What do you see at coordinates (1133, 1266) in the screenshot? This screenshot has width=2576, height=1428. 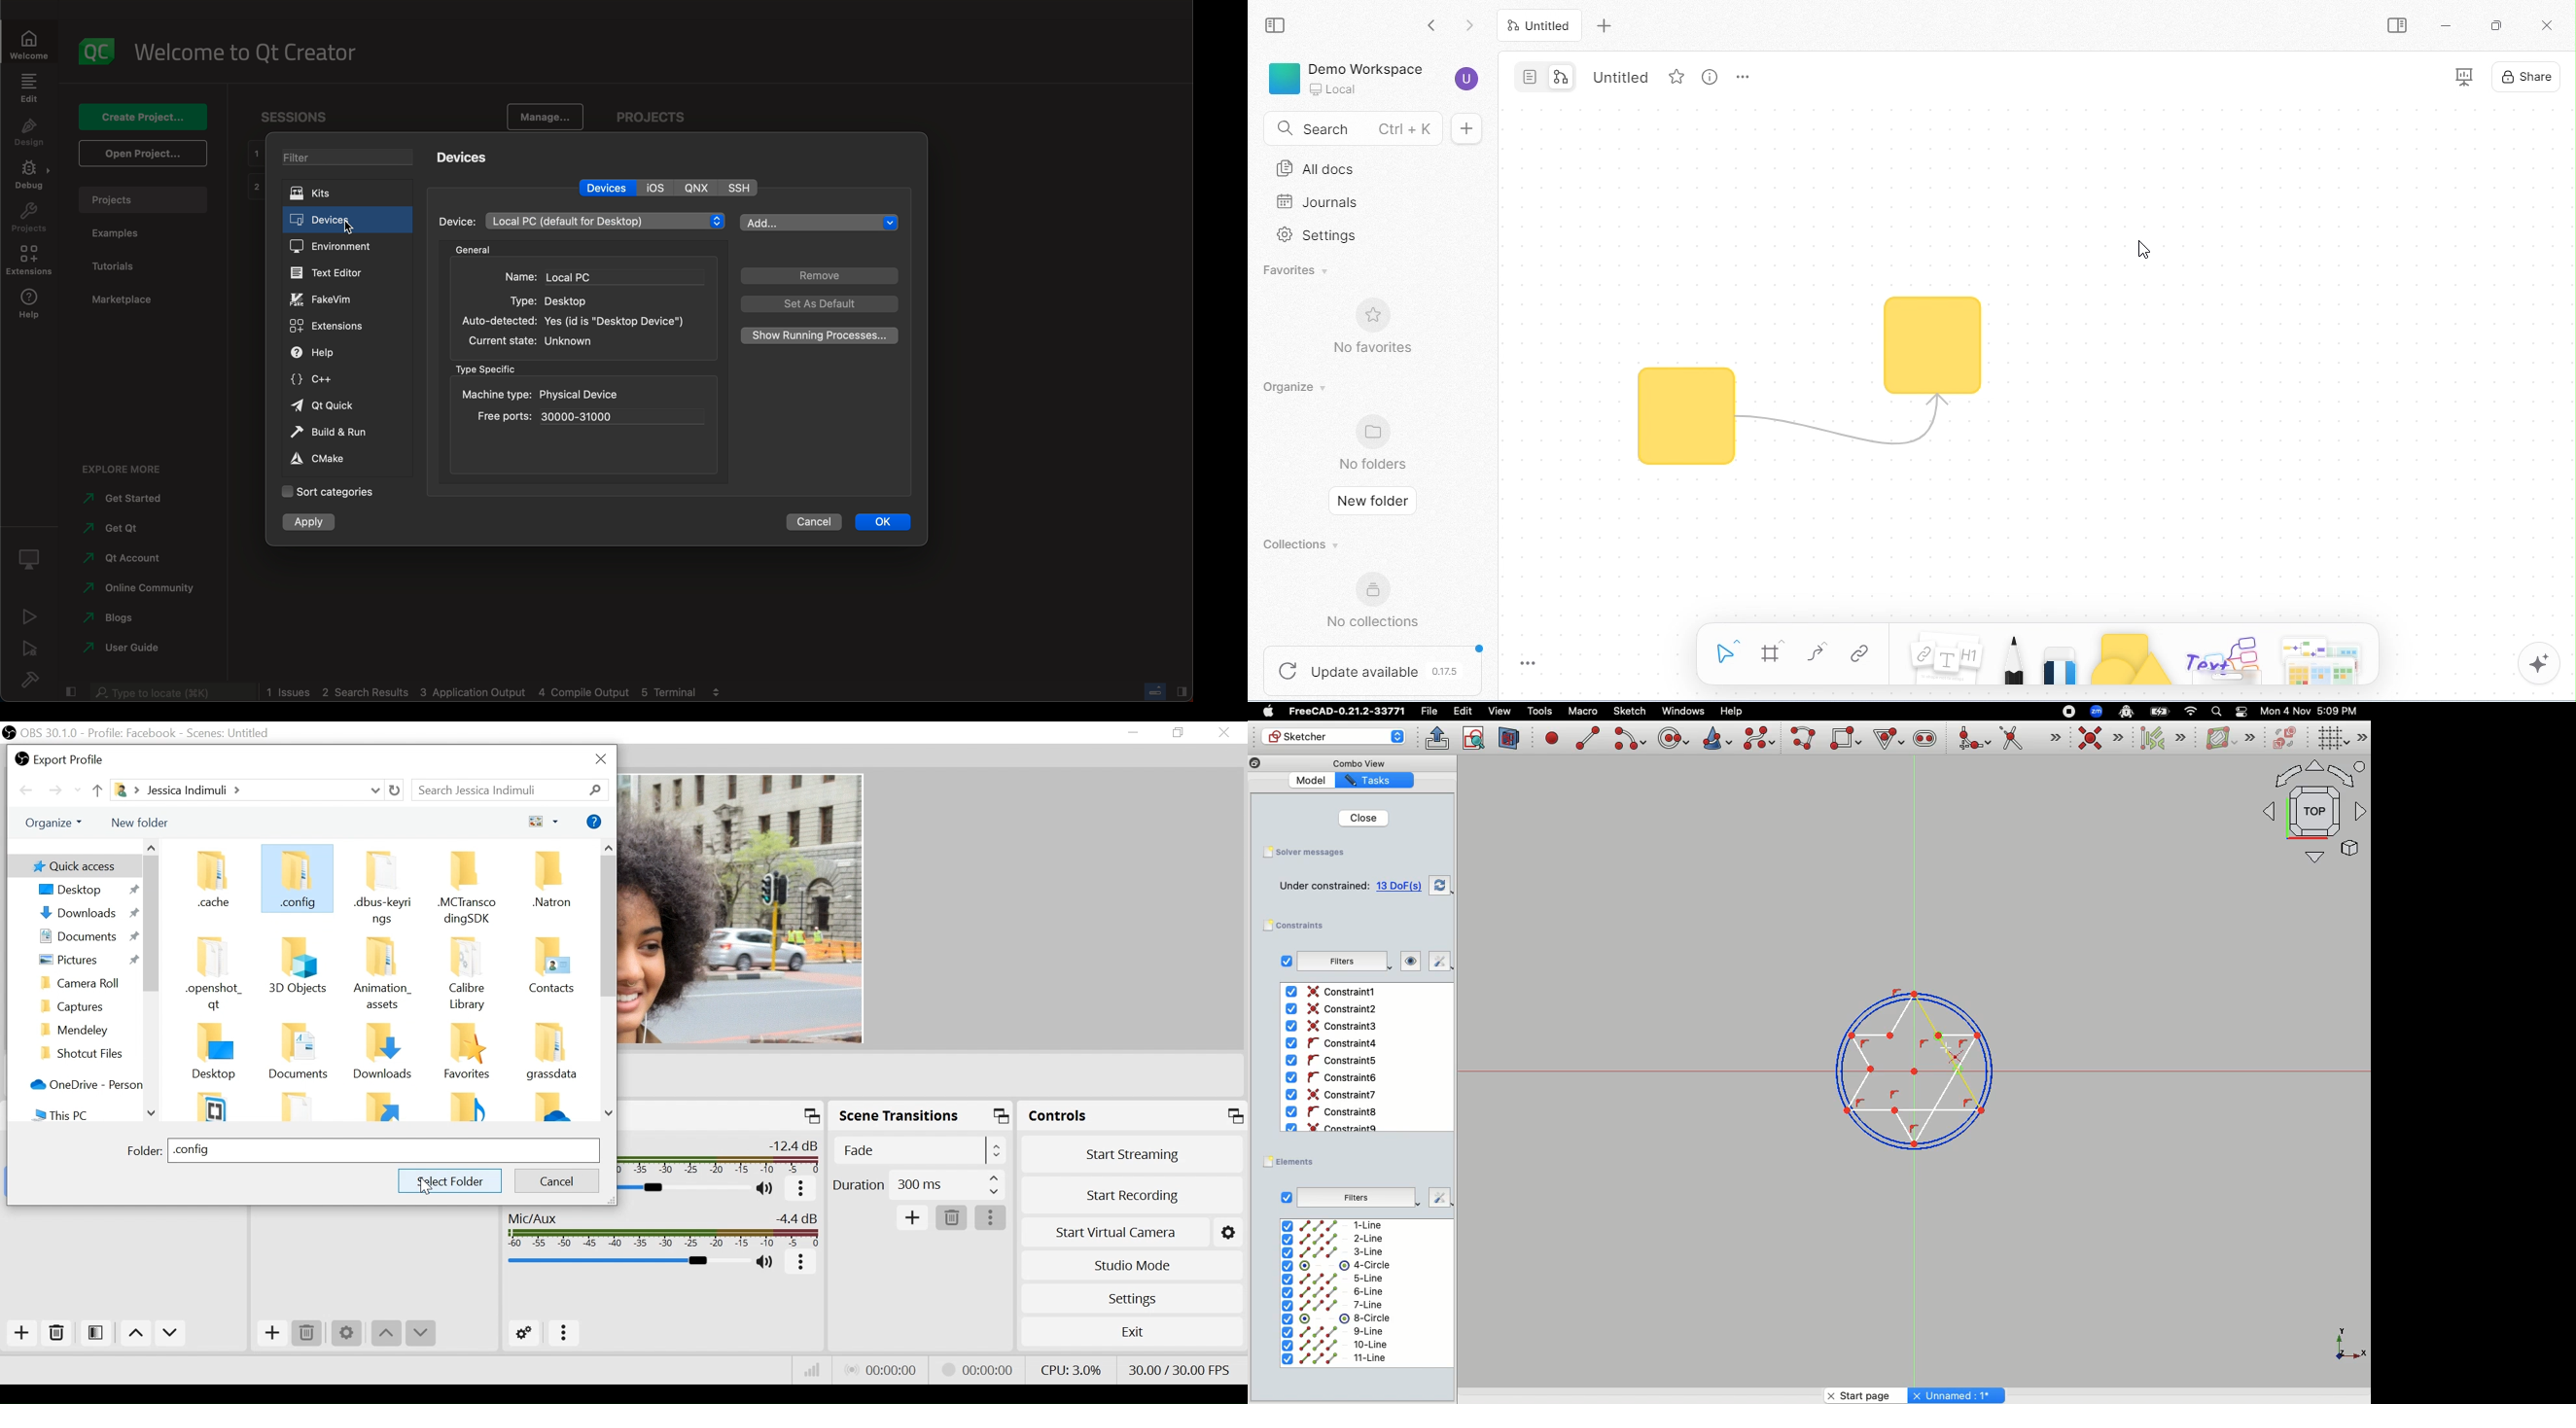 I see `Studio Mode` at bounding box center [1133, 1266].